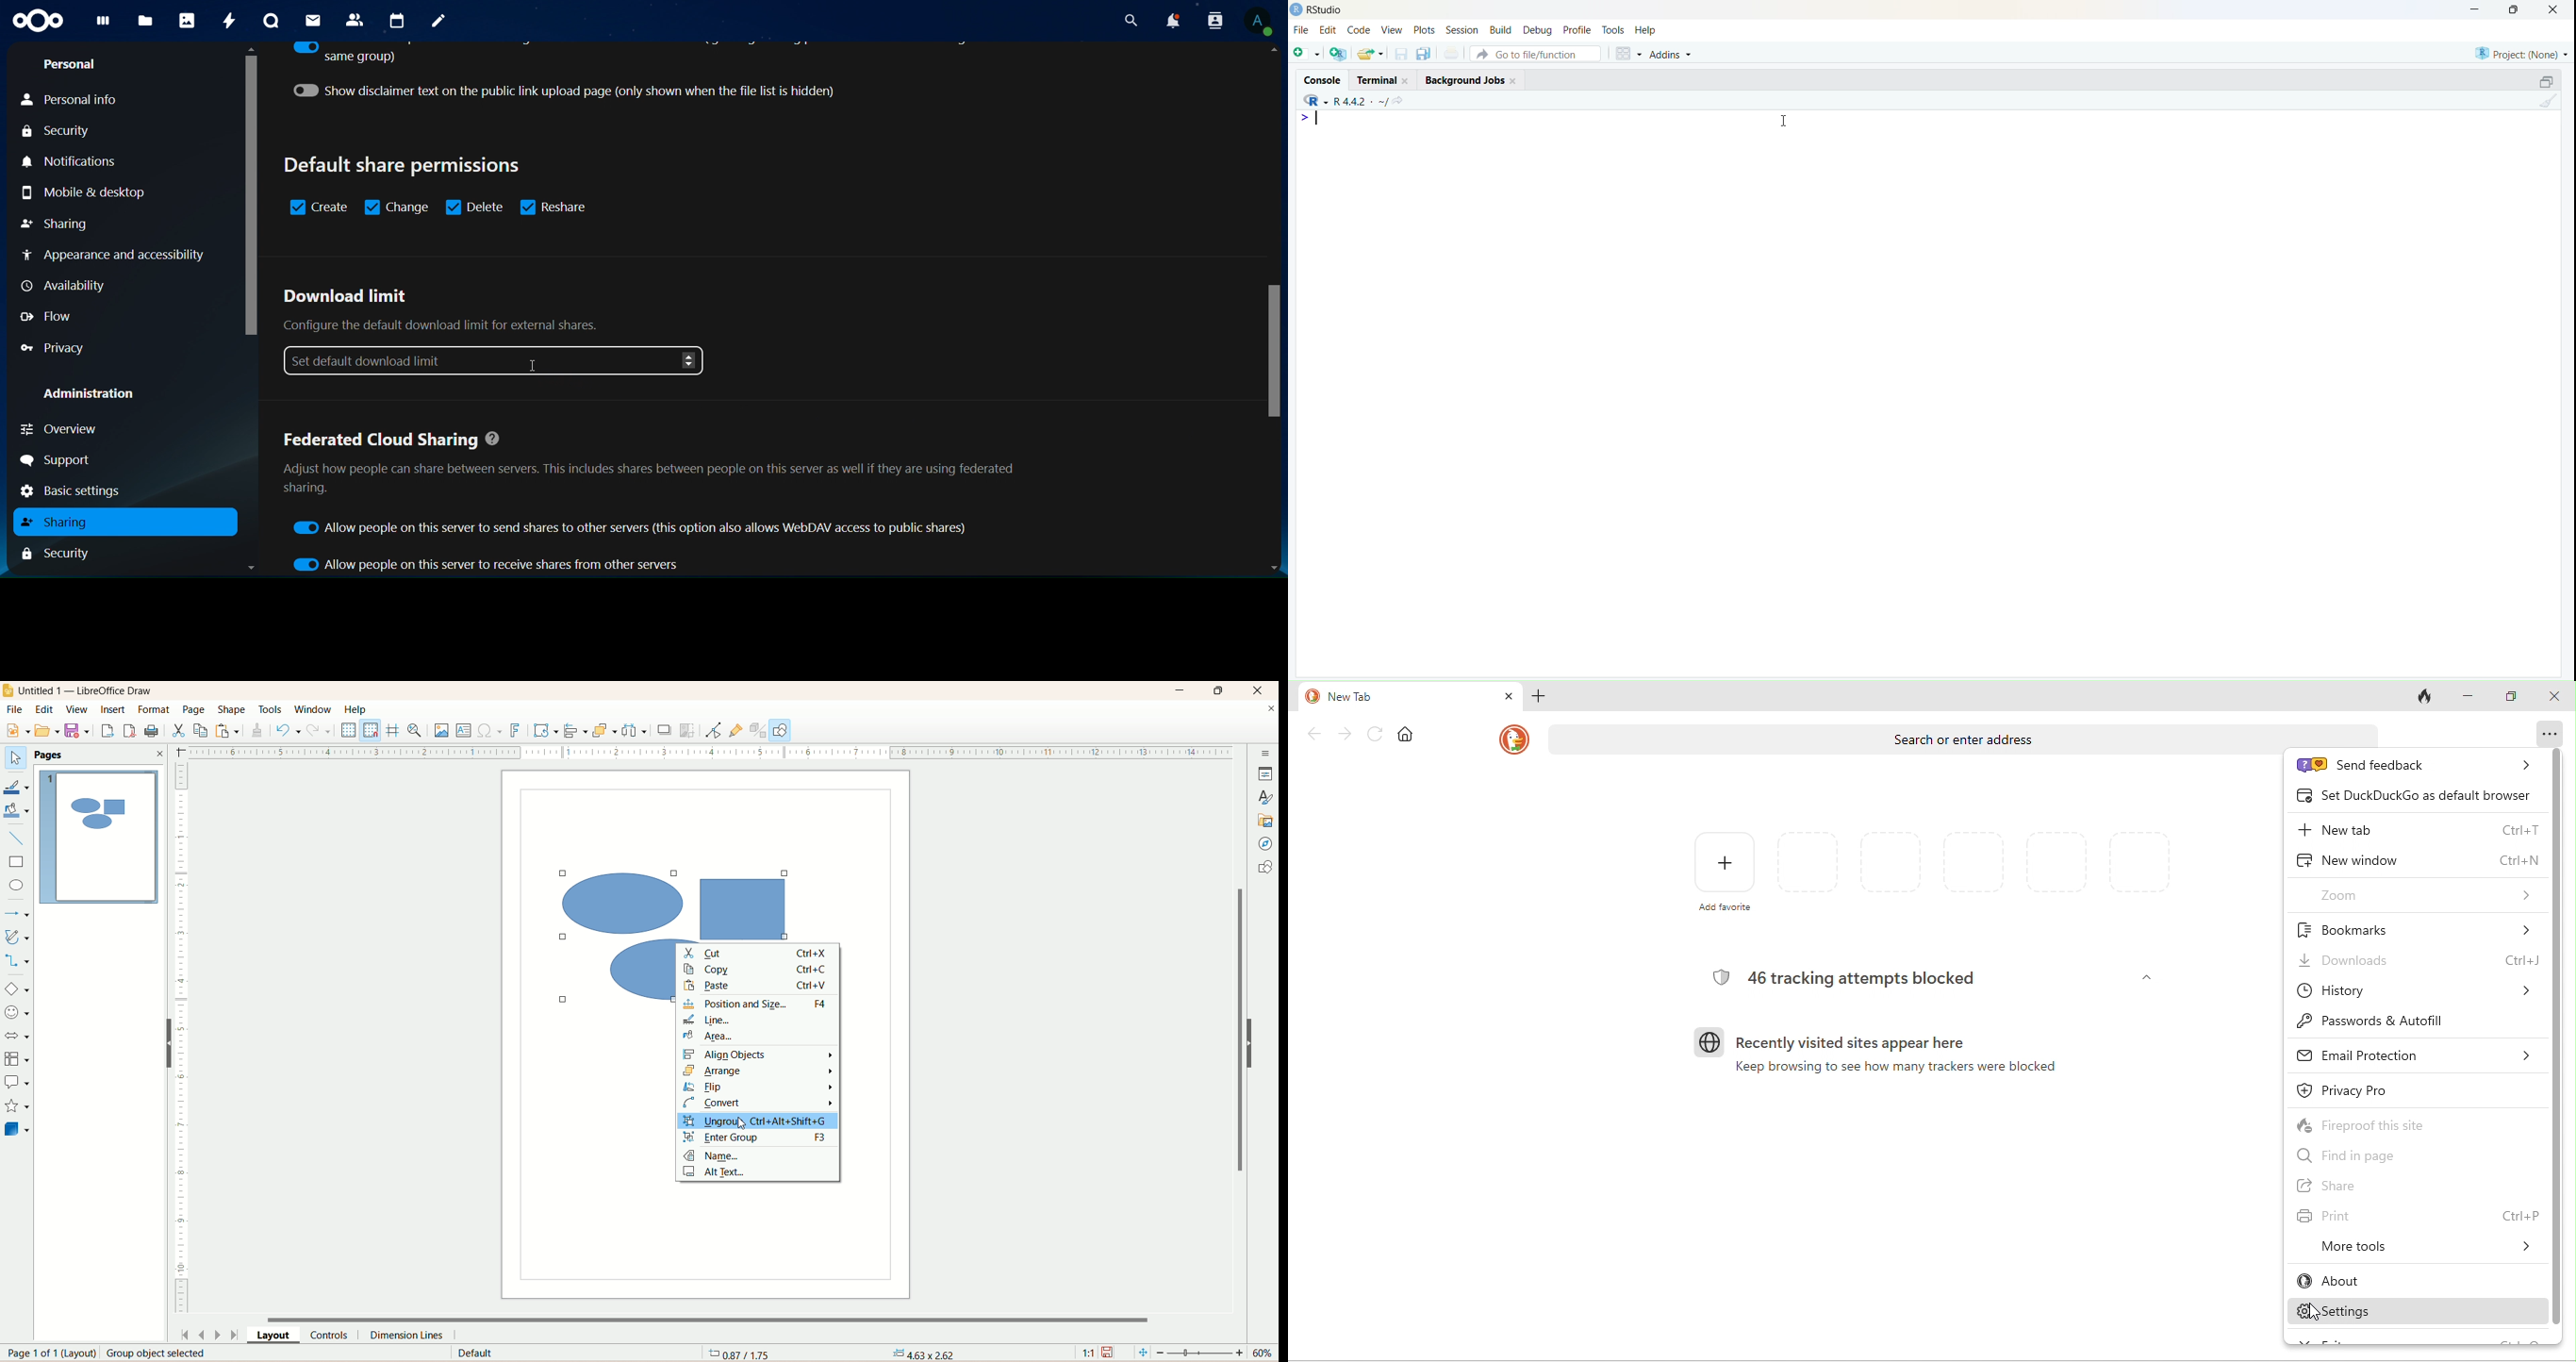 Image resolution: width=2576 pixels, height=1372 pixels. Describe the element at coordinates (709, 752) in the screenshot. I see `scale bar` at that location.